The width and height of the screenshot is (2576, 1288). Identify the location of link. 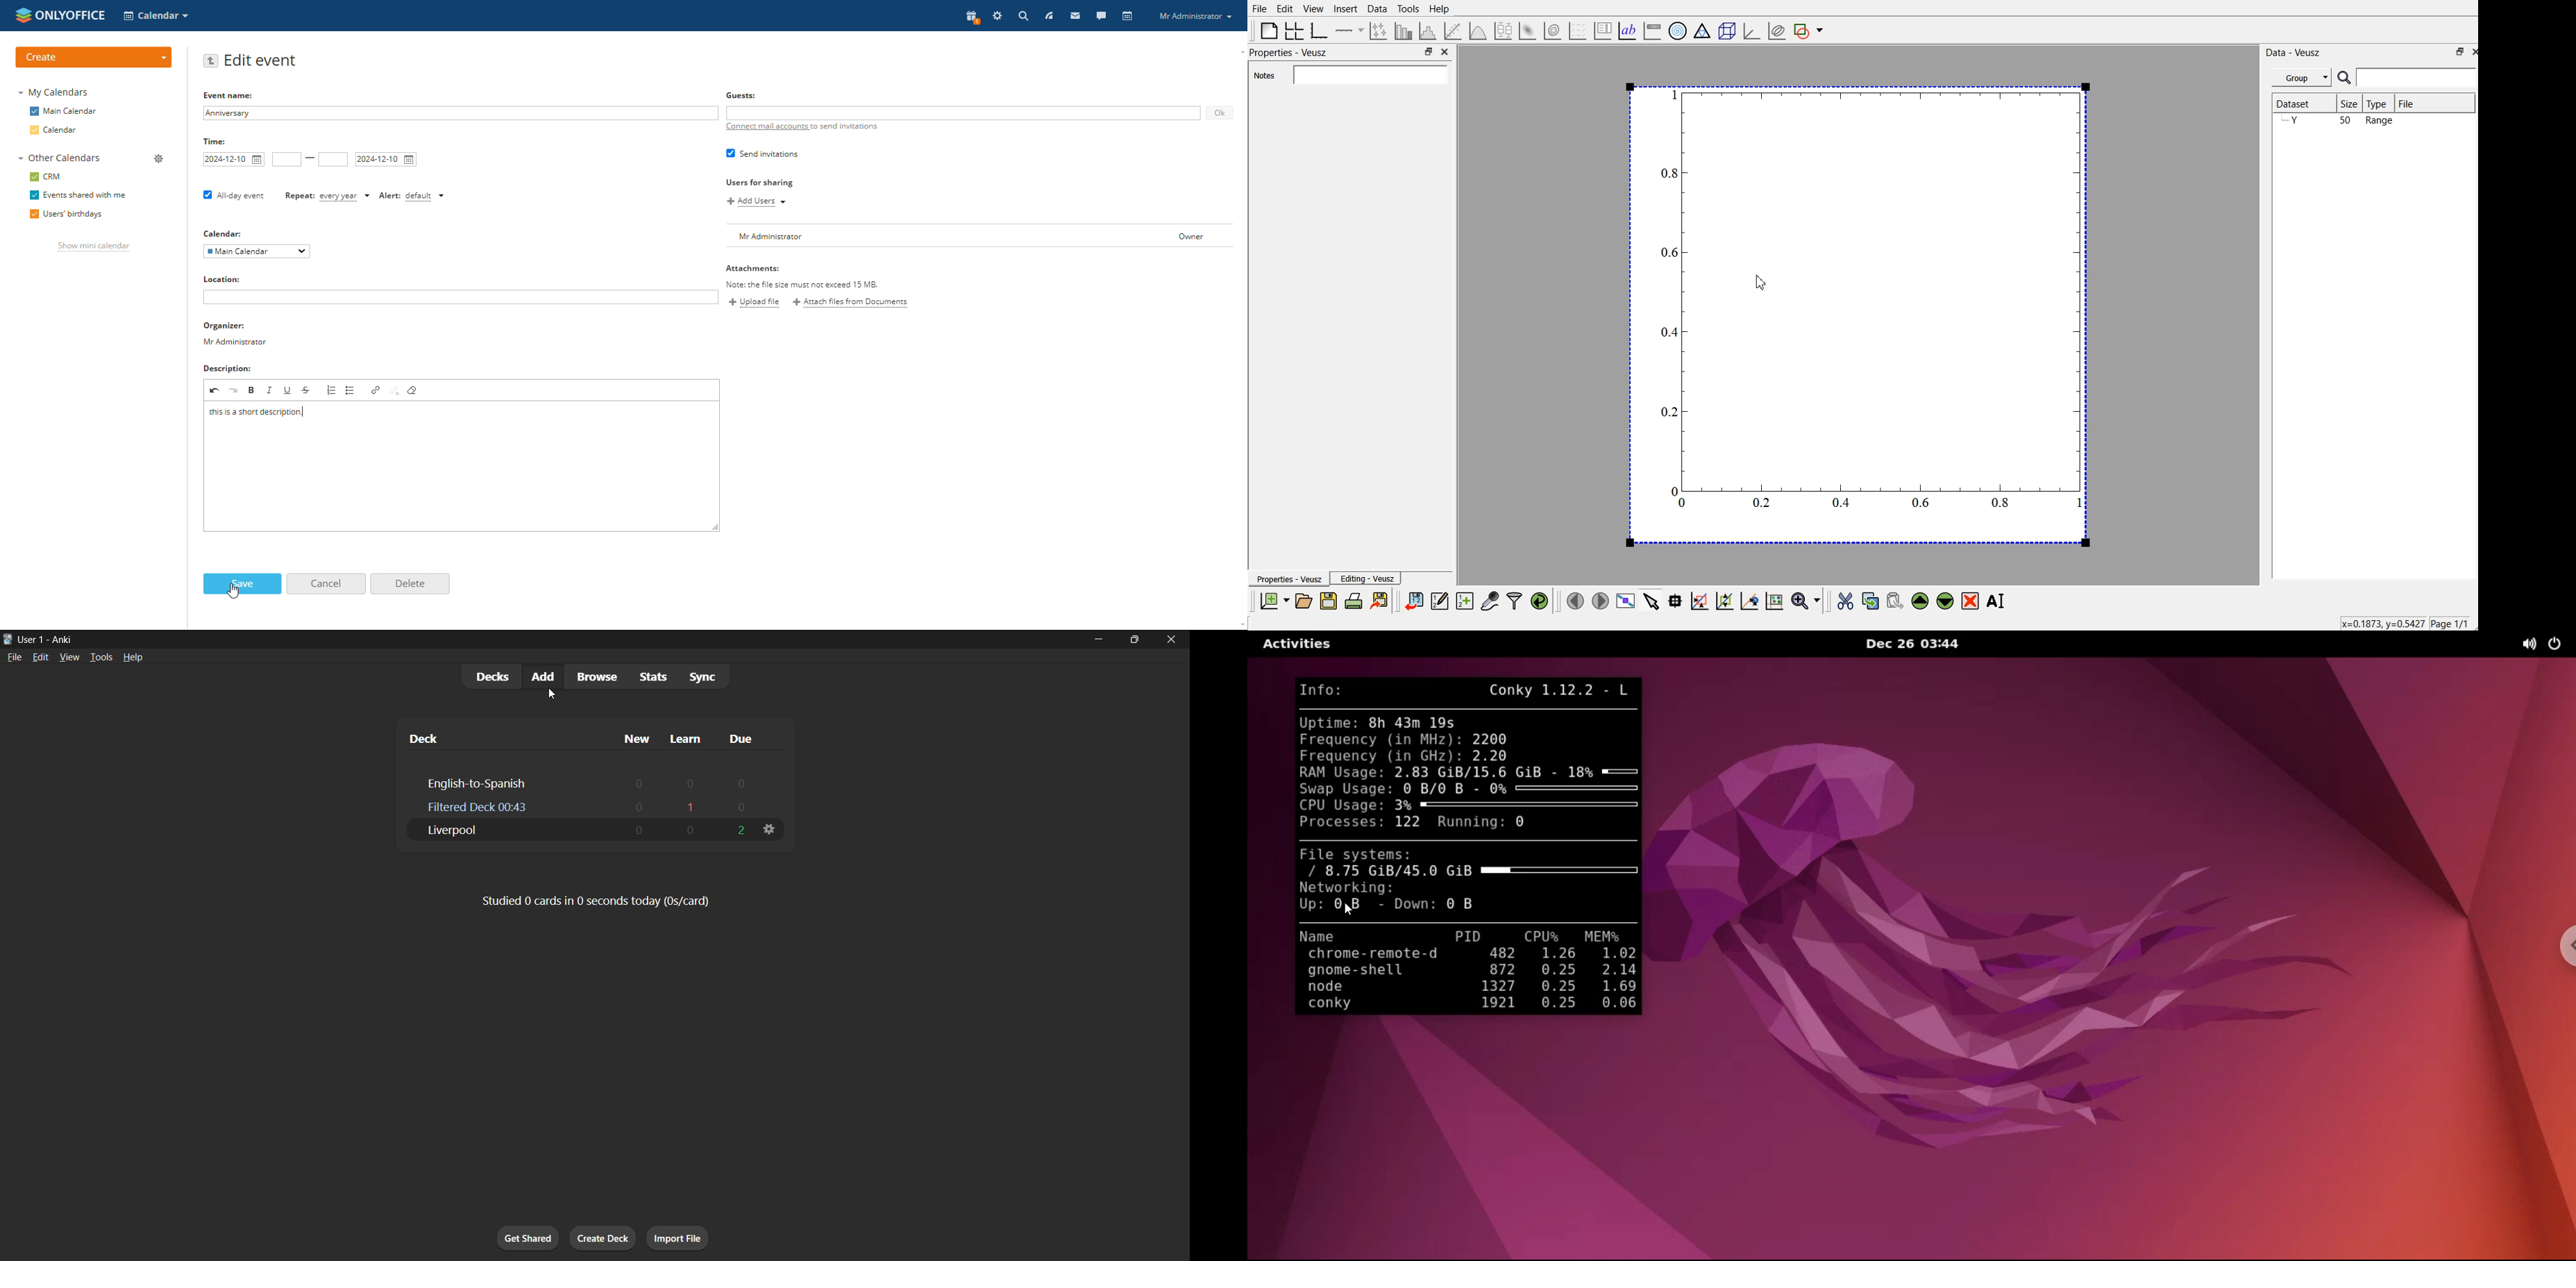
(375, 389).